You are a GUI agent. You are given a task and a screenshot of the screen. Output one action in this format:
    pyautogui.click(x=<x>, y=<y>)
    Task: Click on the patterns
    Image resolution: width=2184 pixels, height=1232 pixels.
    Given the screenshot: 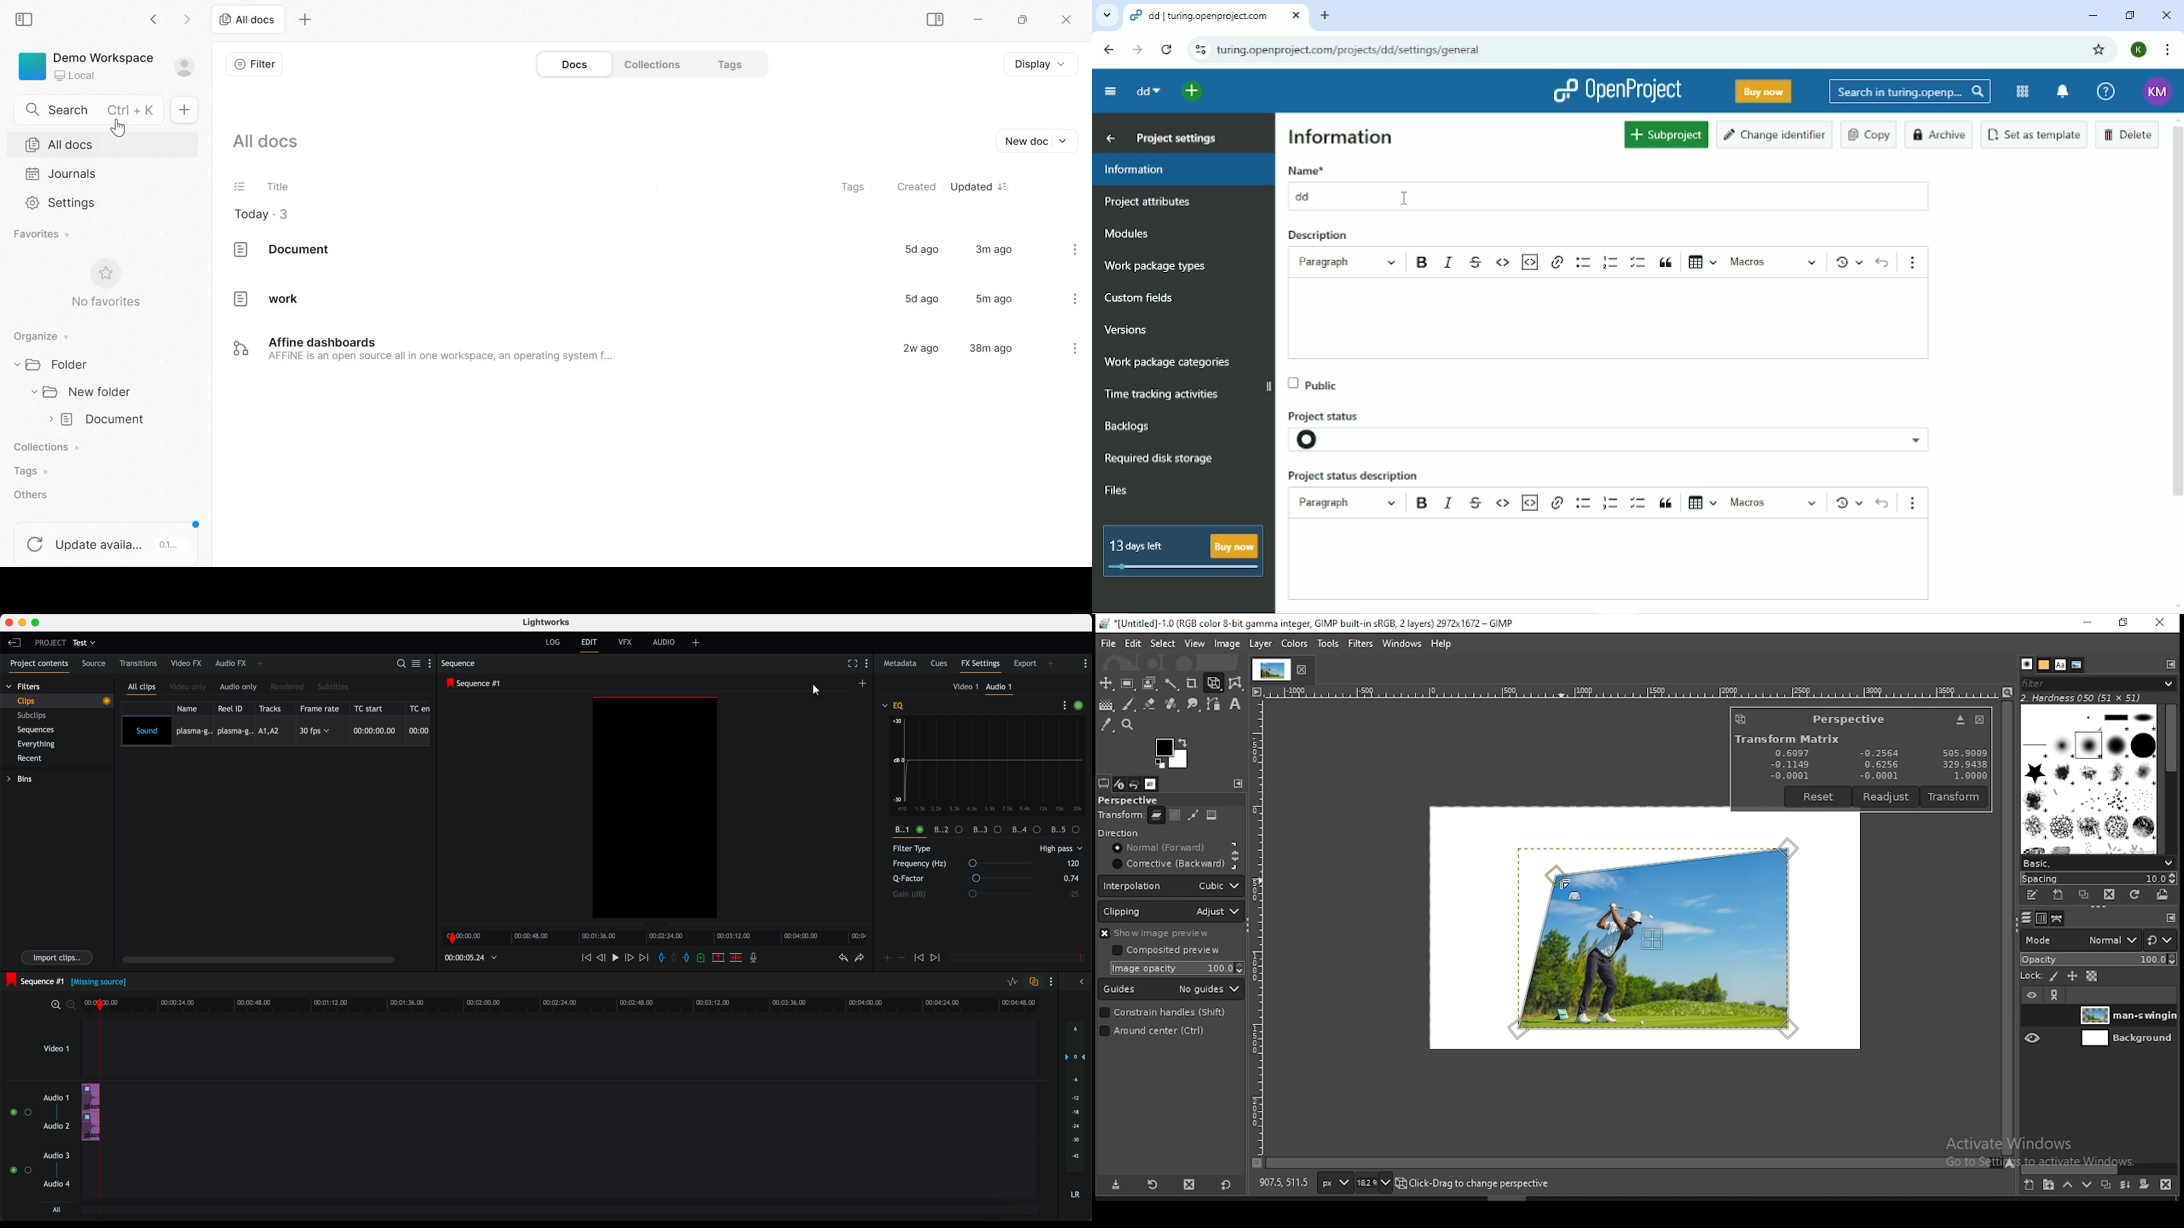 What is the action you would take?
    pyautogui.click(x=2044, y=664)
    